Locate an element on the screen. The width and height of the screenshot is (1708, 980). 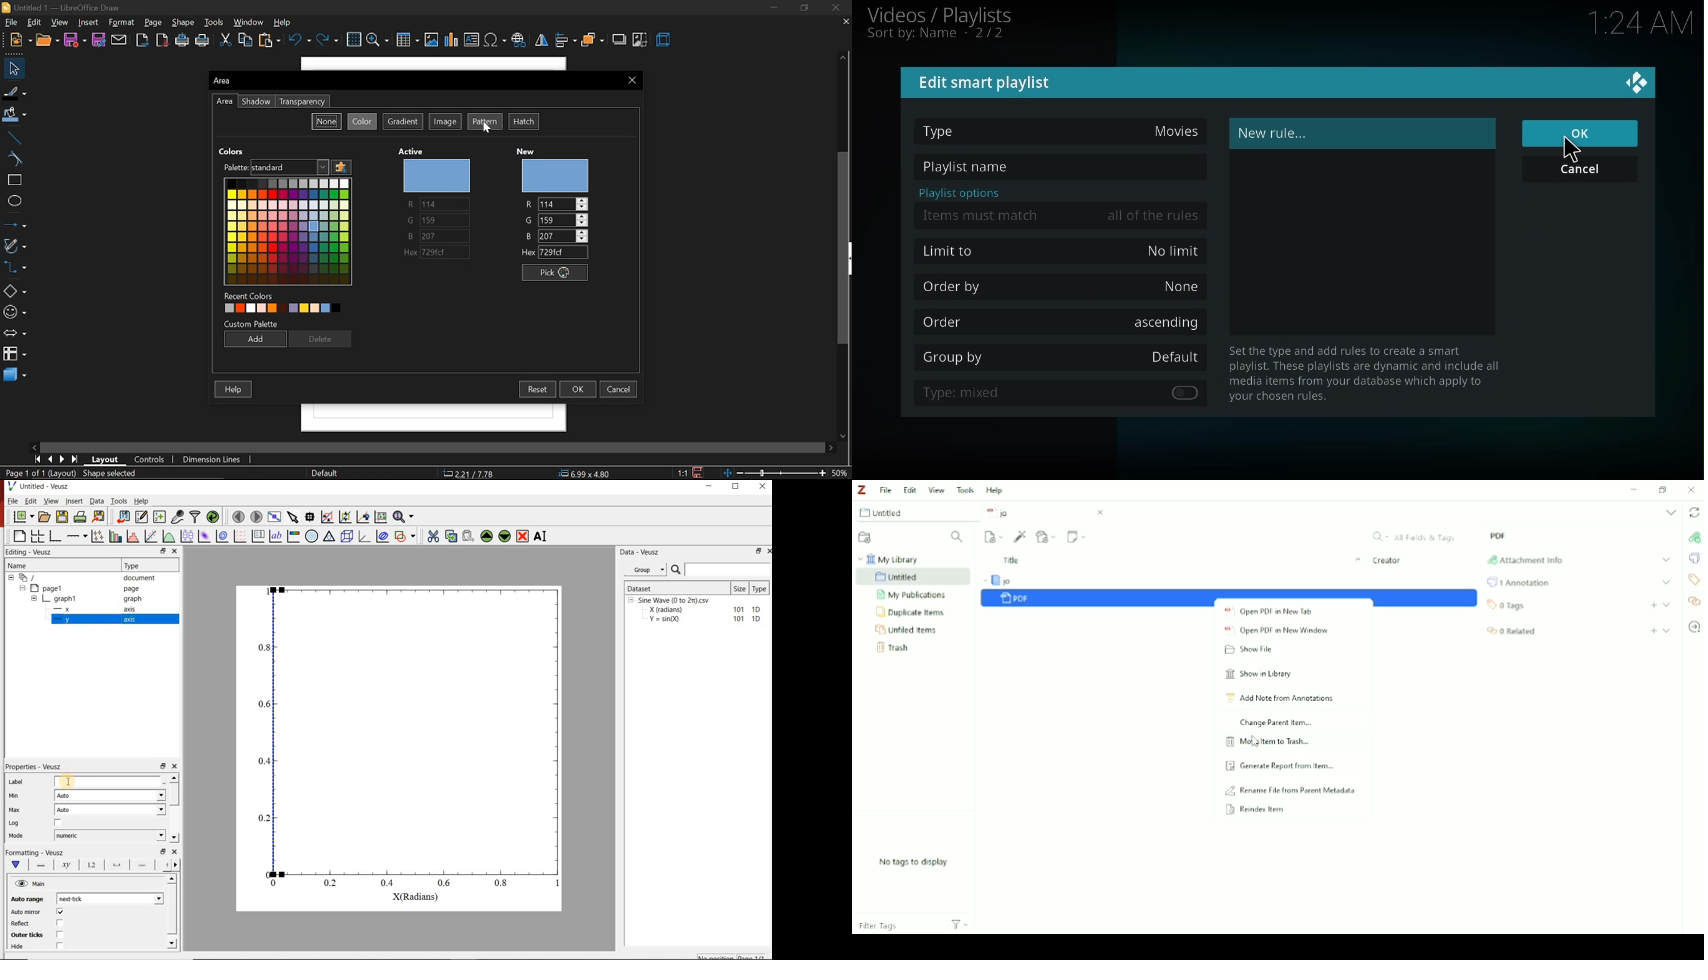
reset is located at coordinates (536, 389).